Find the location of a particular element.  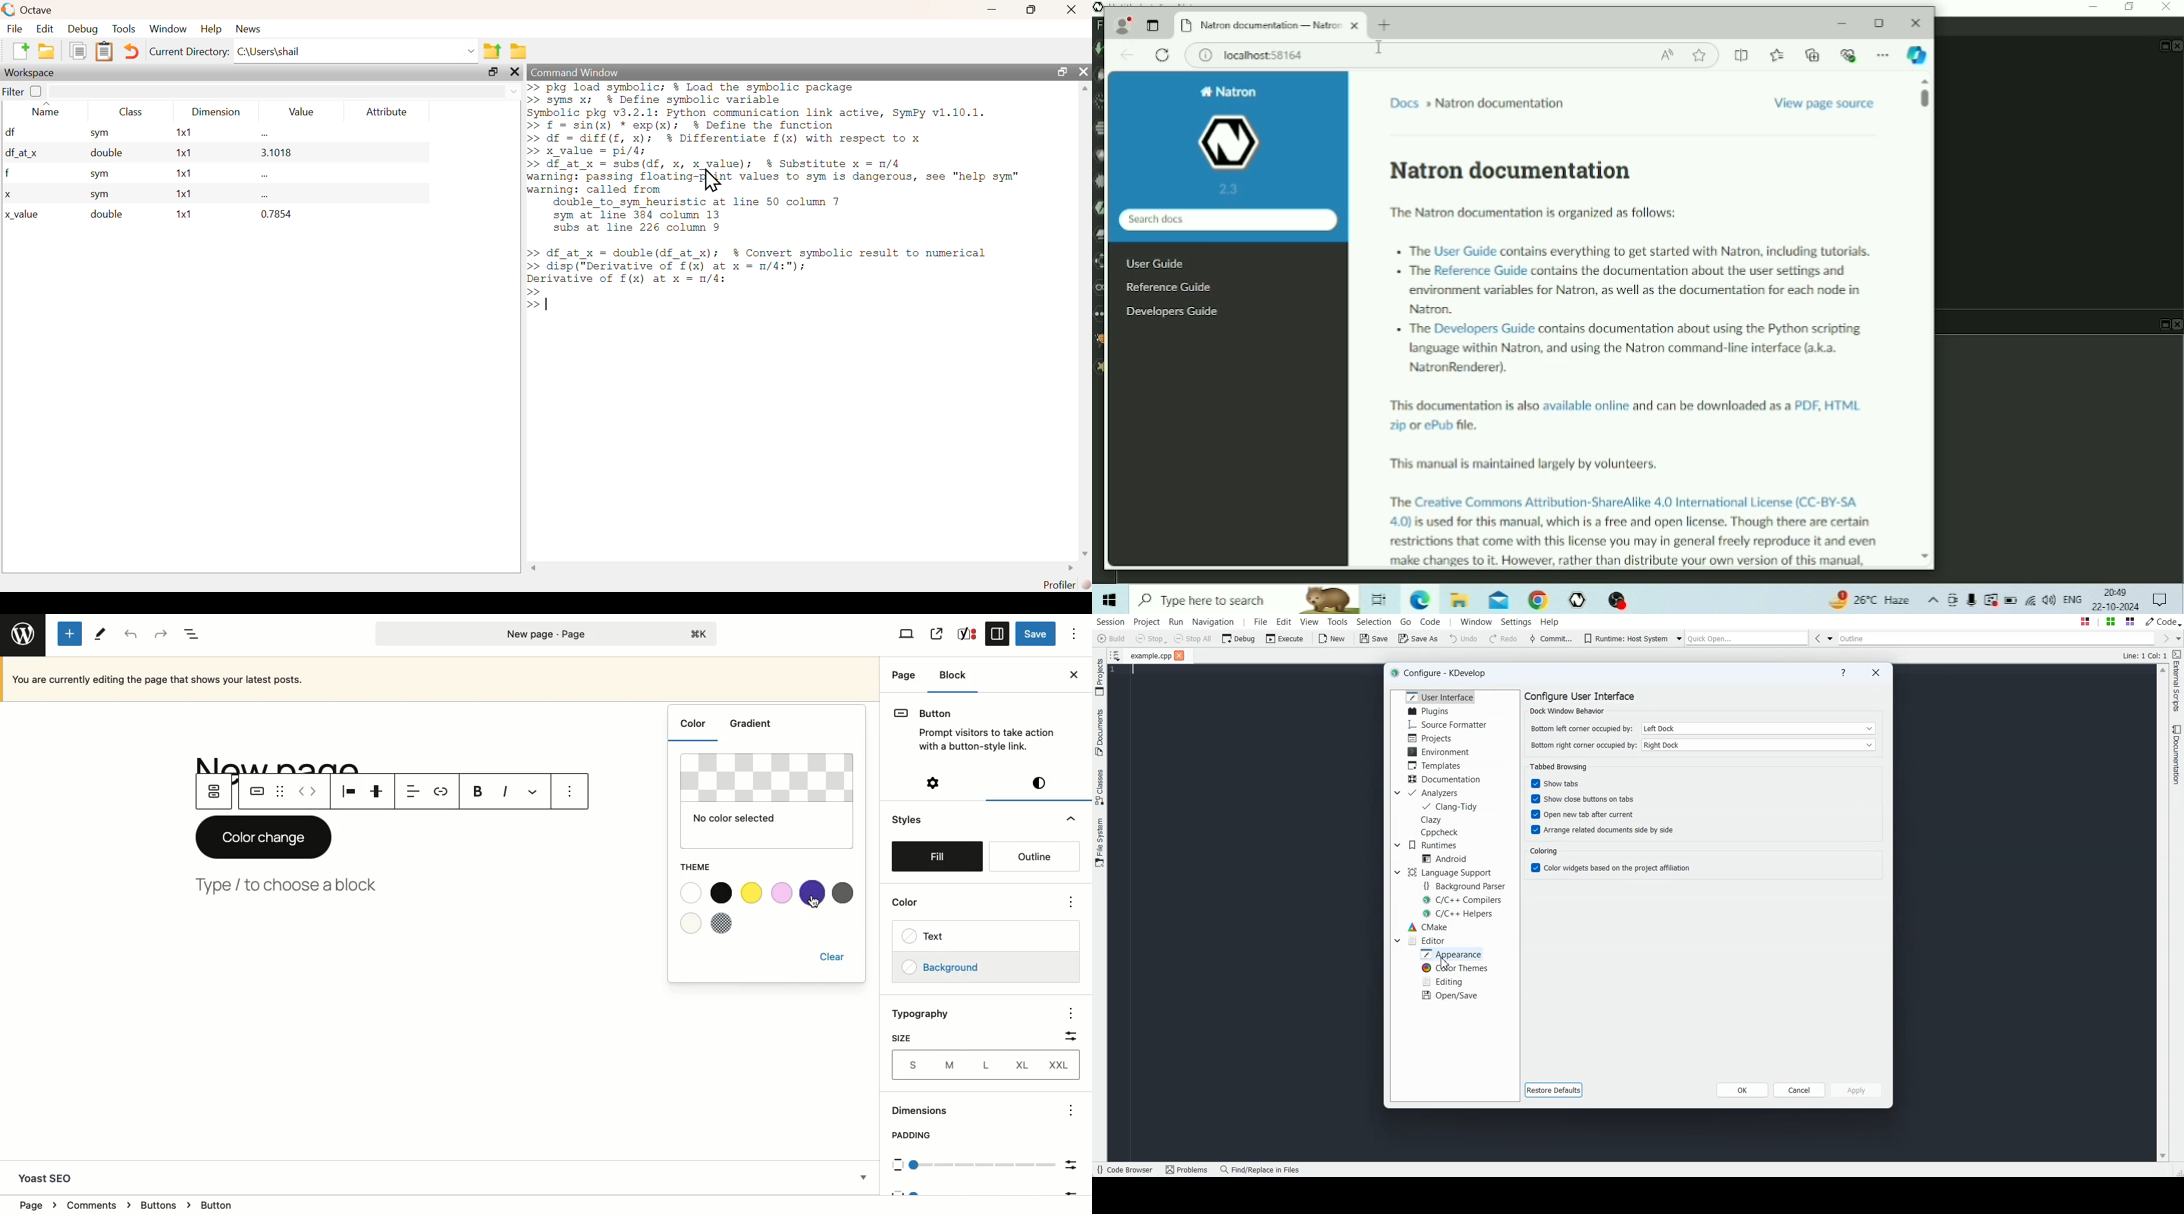

Cursor is located at coordinates (710, 180).